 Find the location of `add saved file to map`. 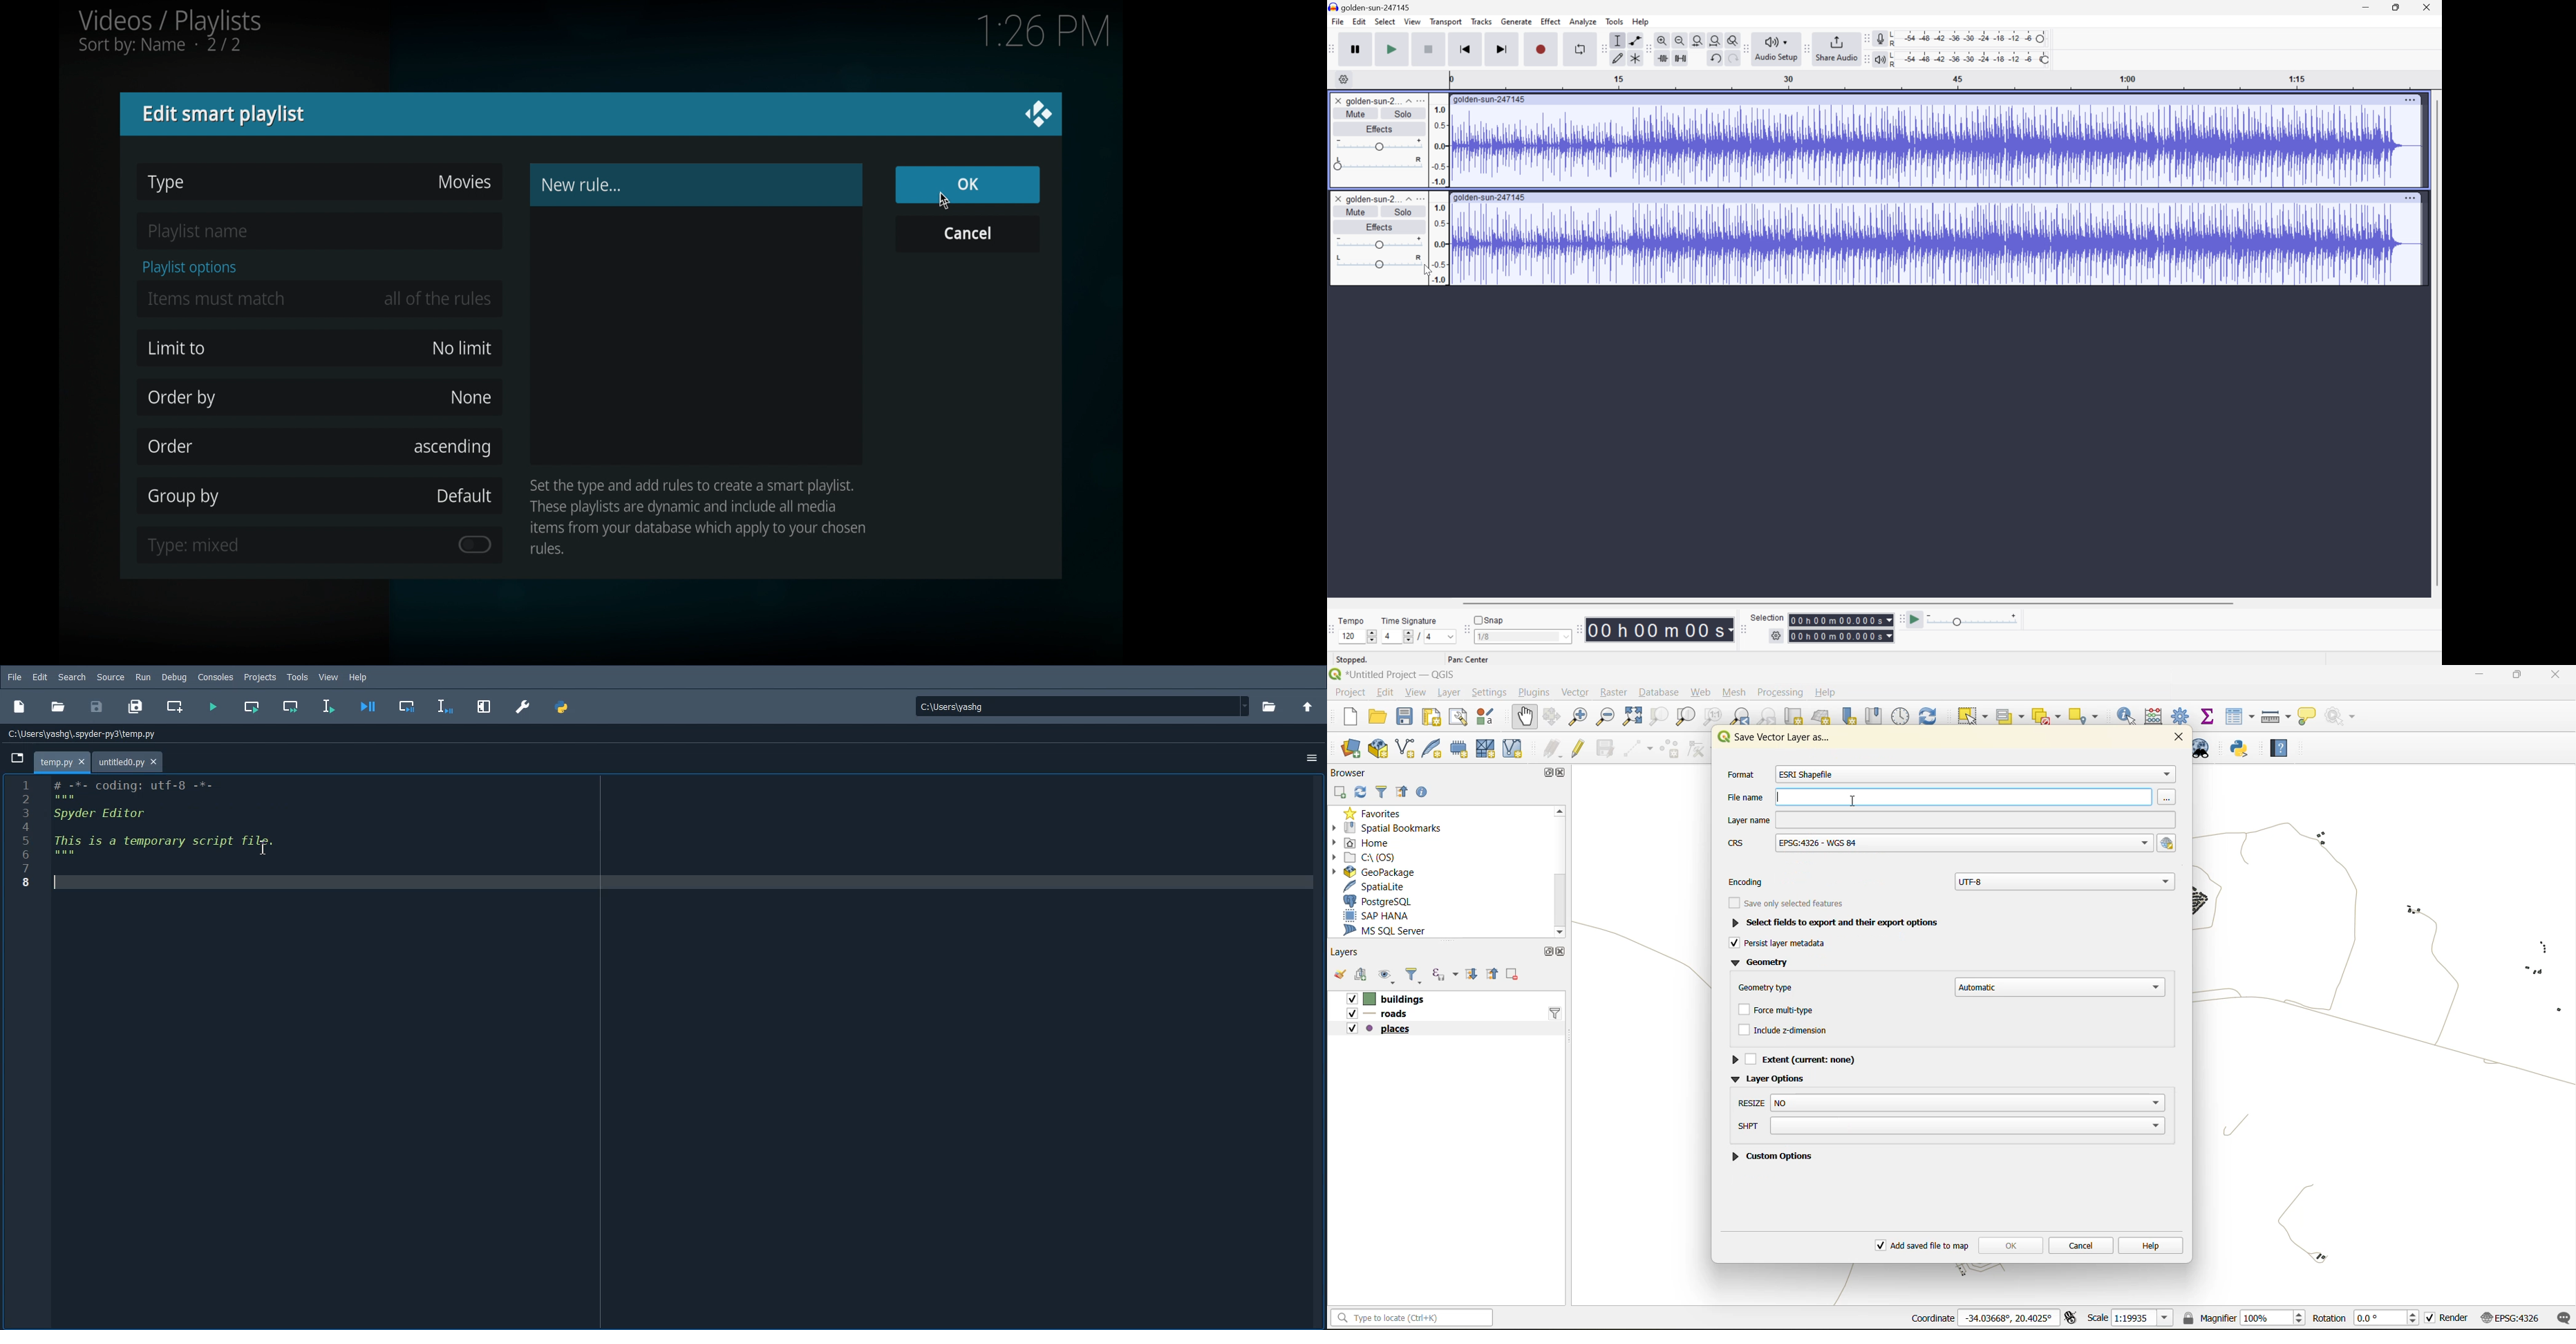

add saved file to map is located at coordinates (1920, 1243).